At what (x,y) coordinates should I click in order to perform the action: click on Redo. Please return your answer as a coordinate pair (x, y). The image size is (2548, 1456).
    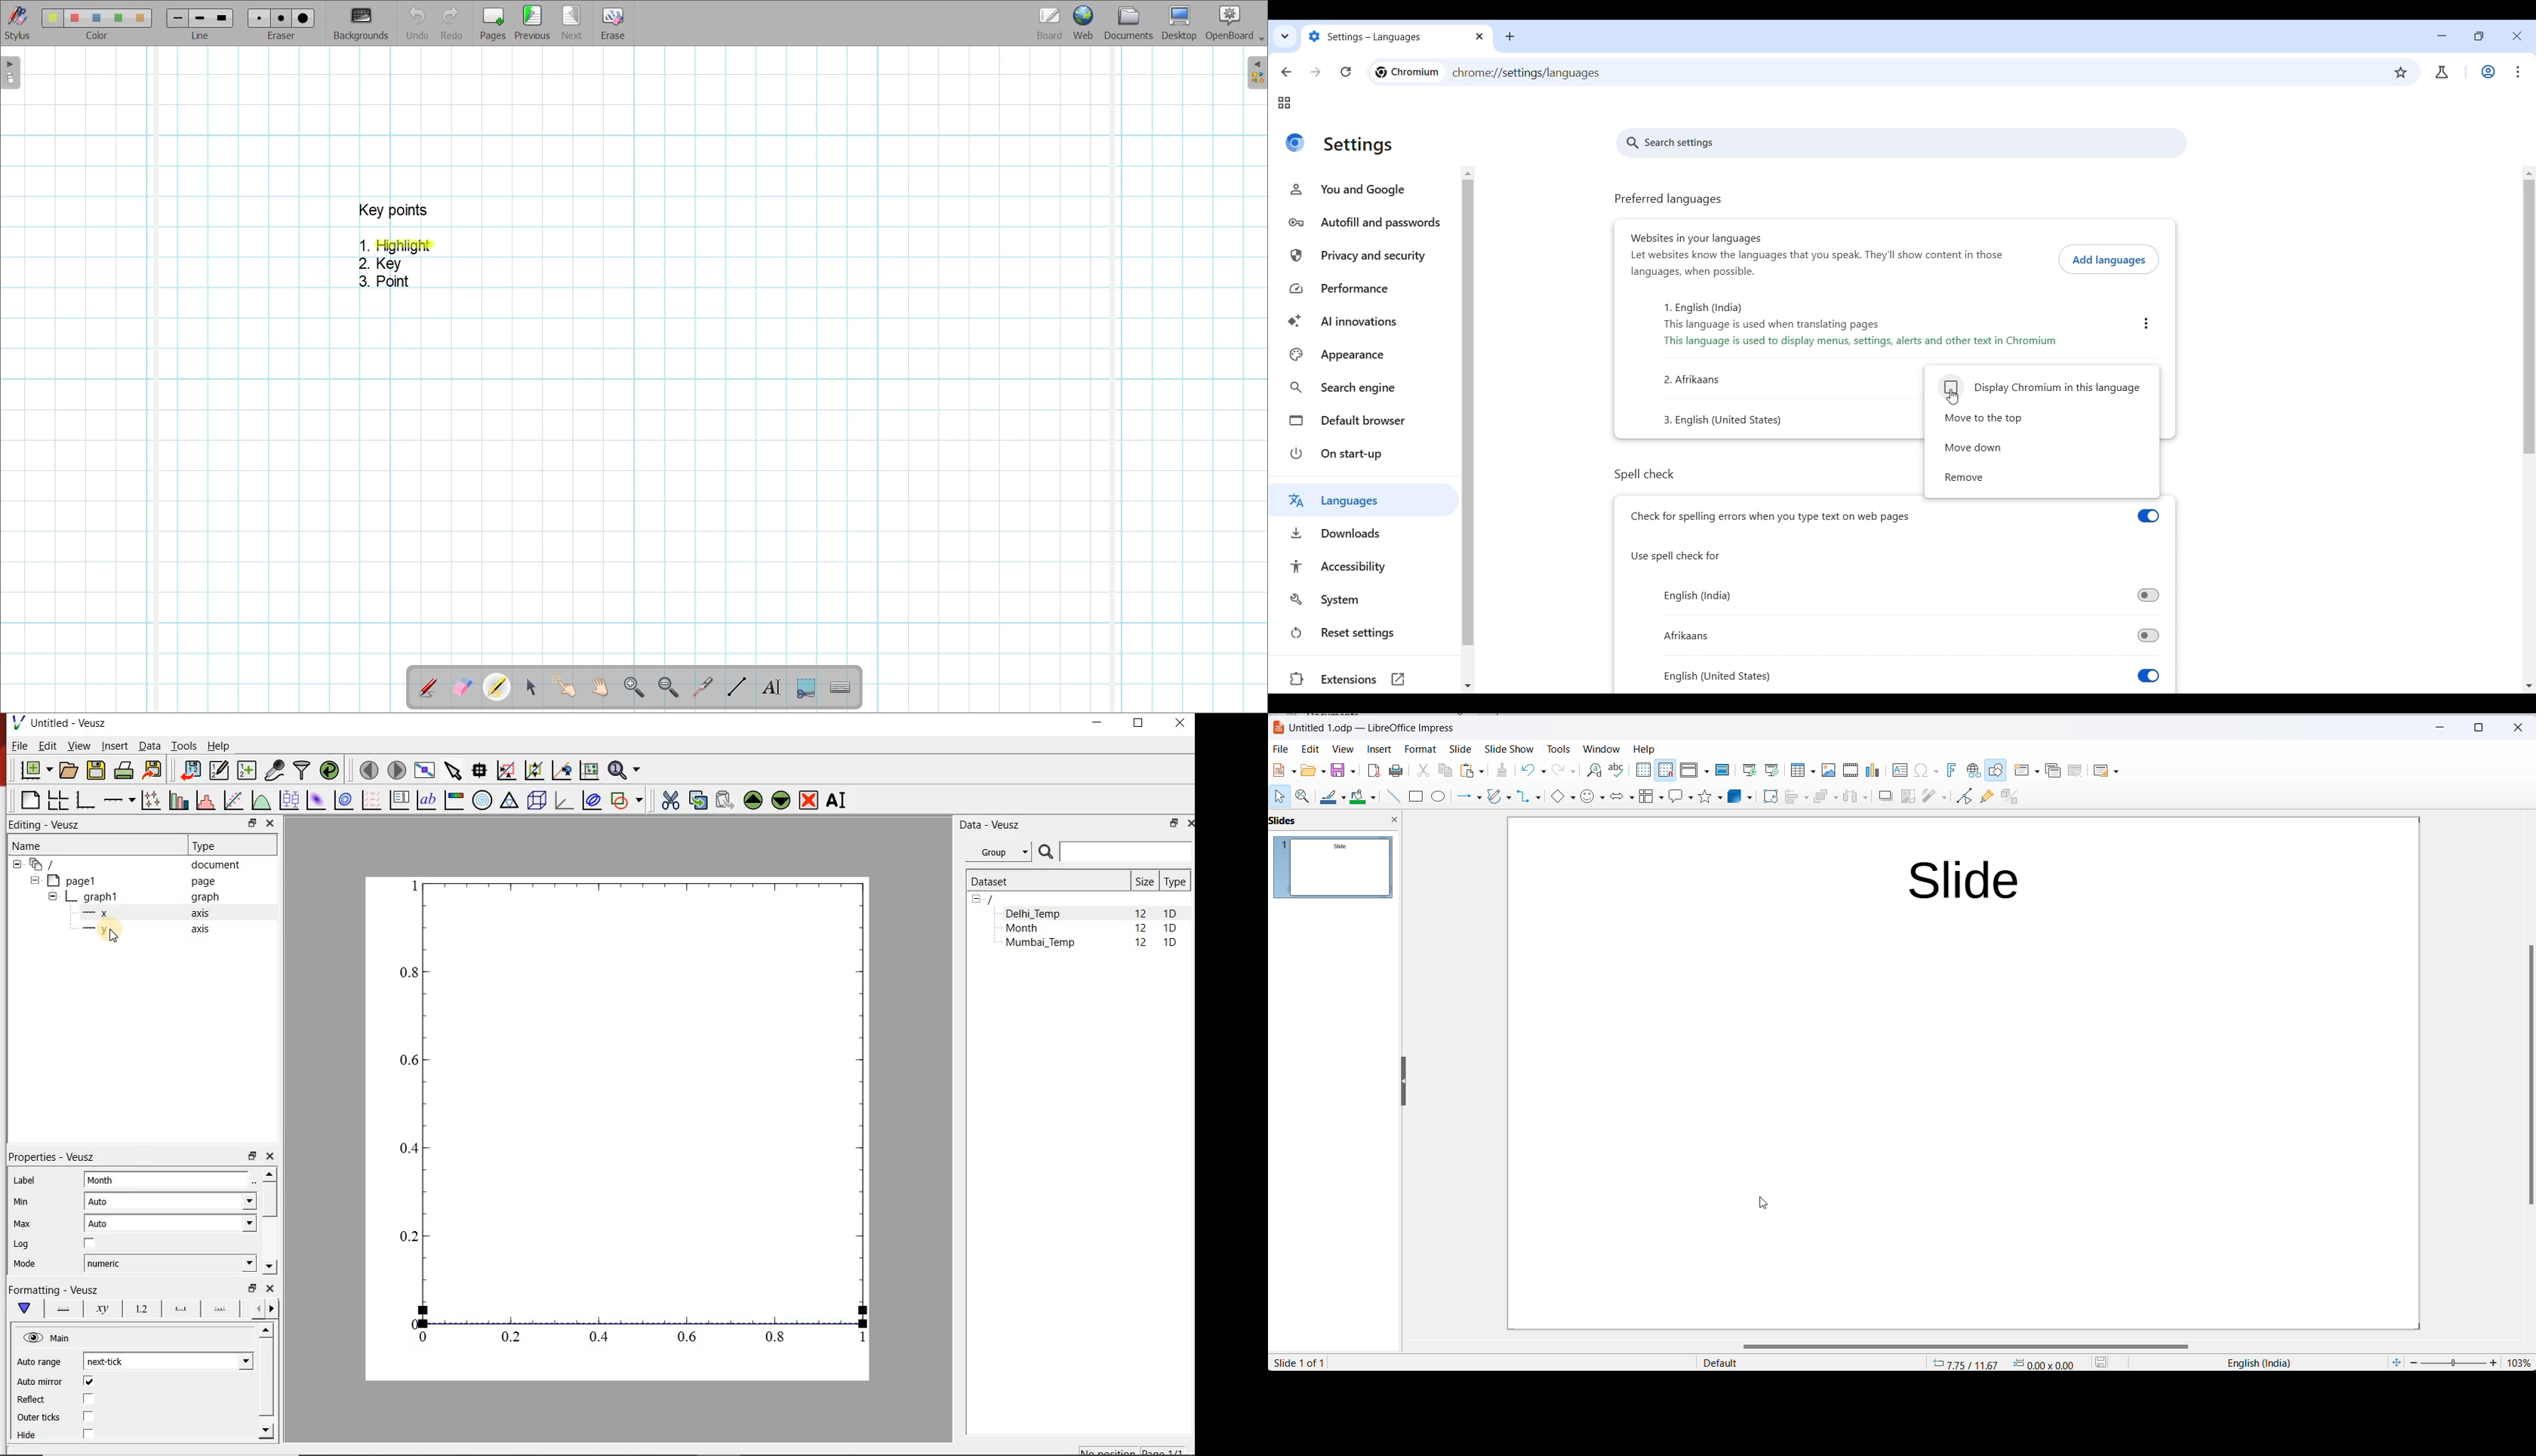
    Looking at the image, I should click on (452, 22).